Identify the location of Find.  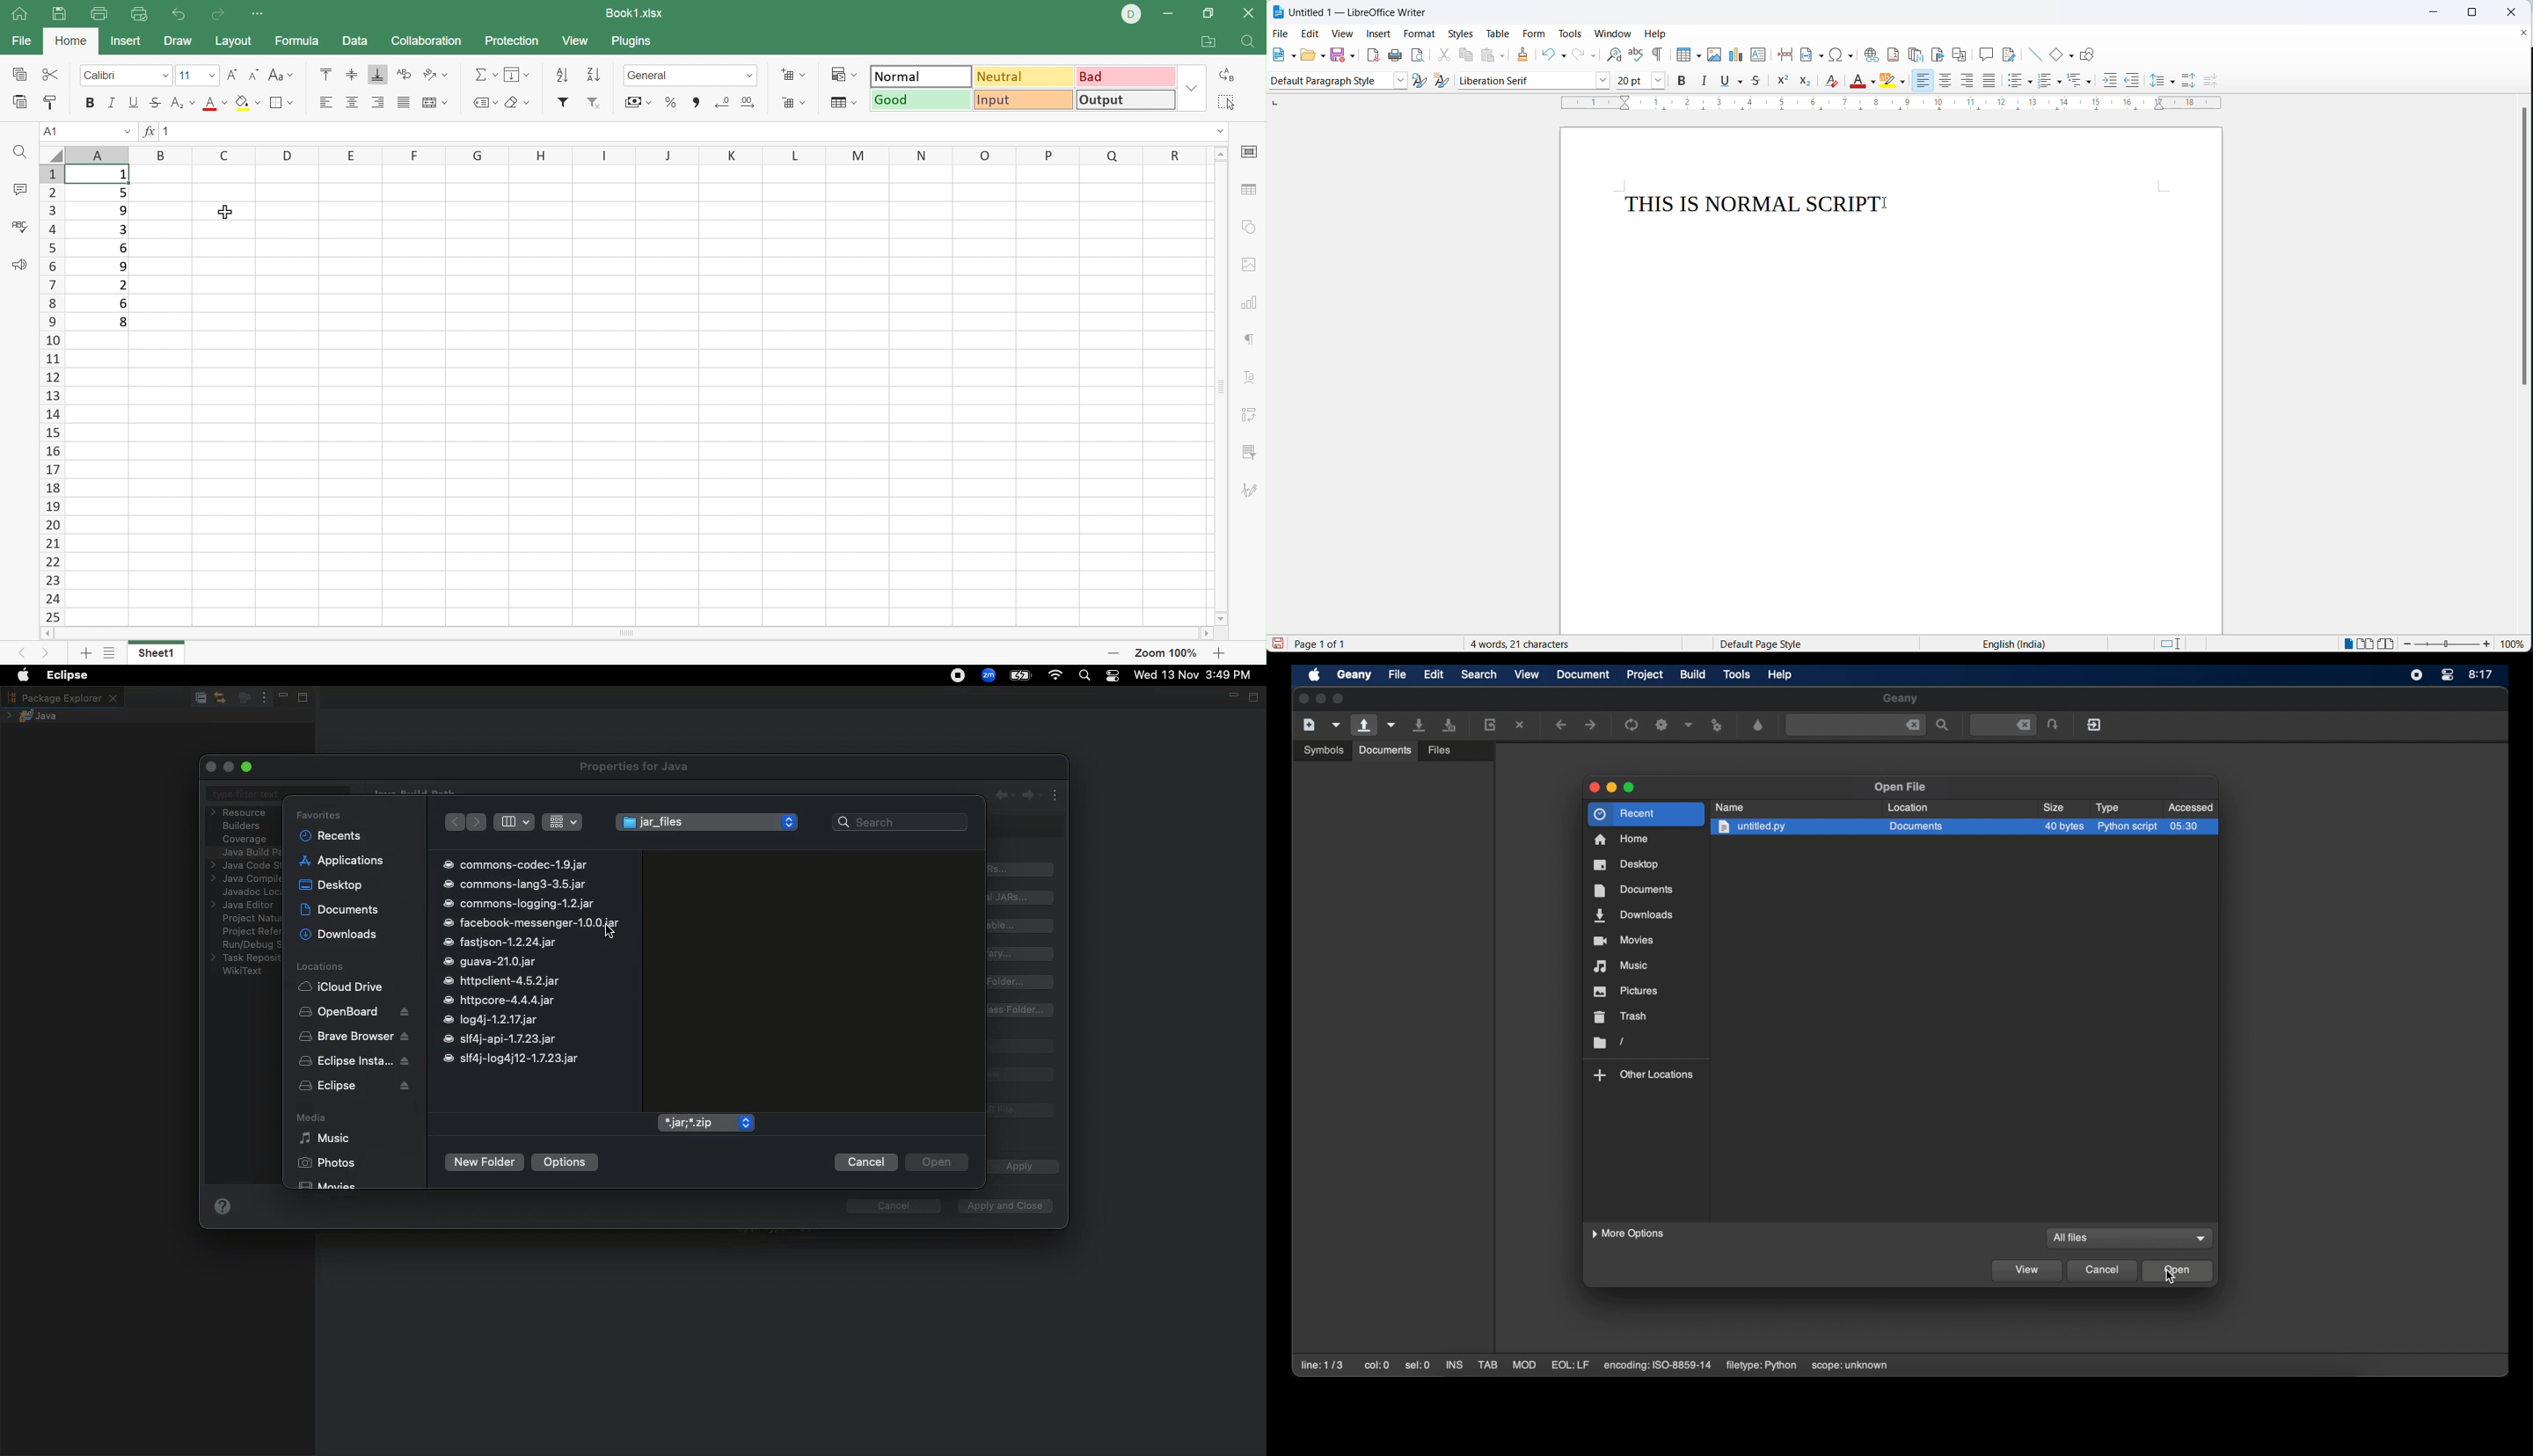
(1250, 44).